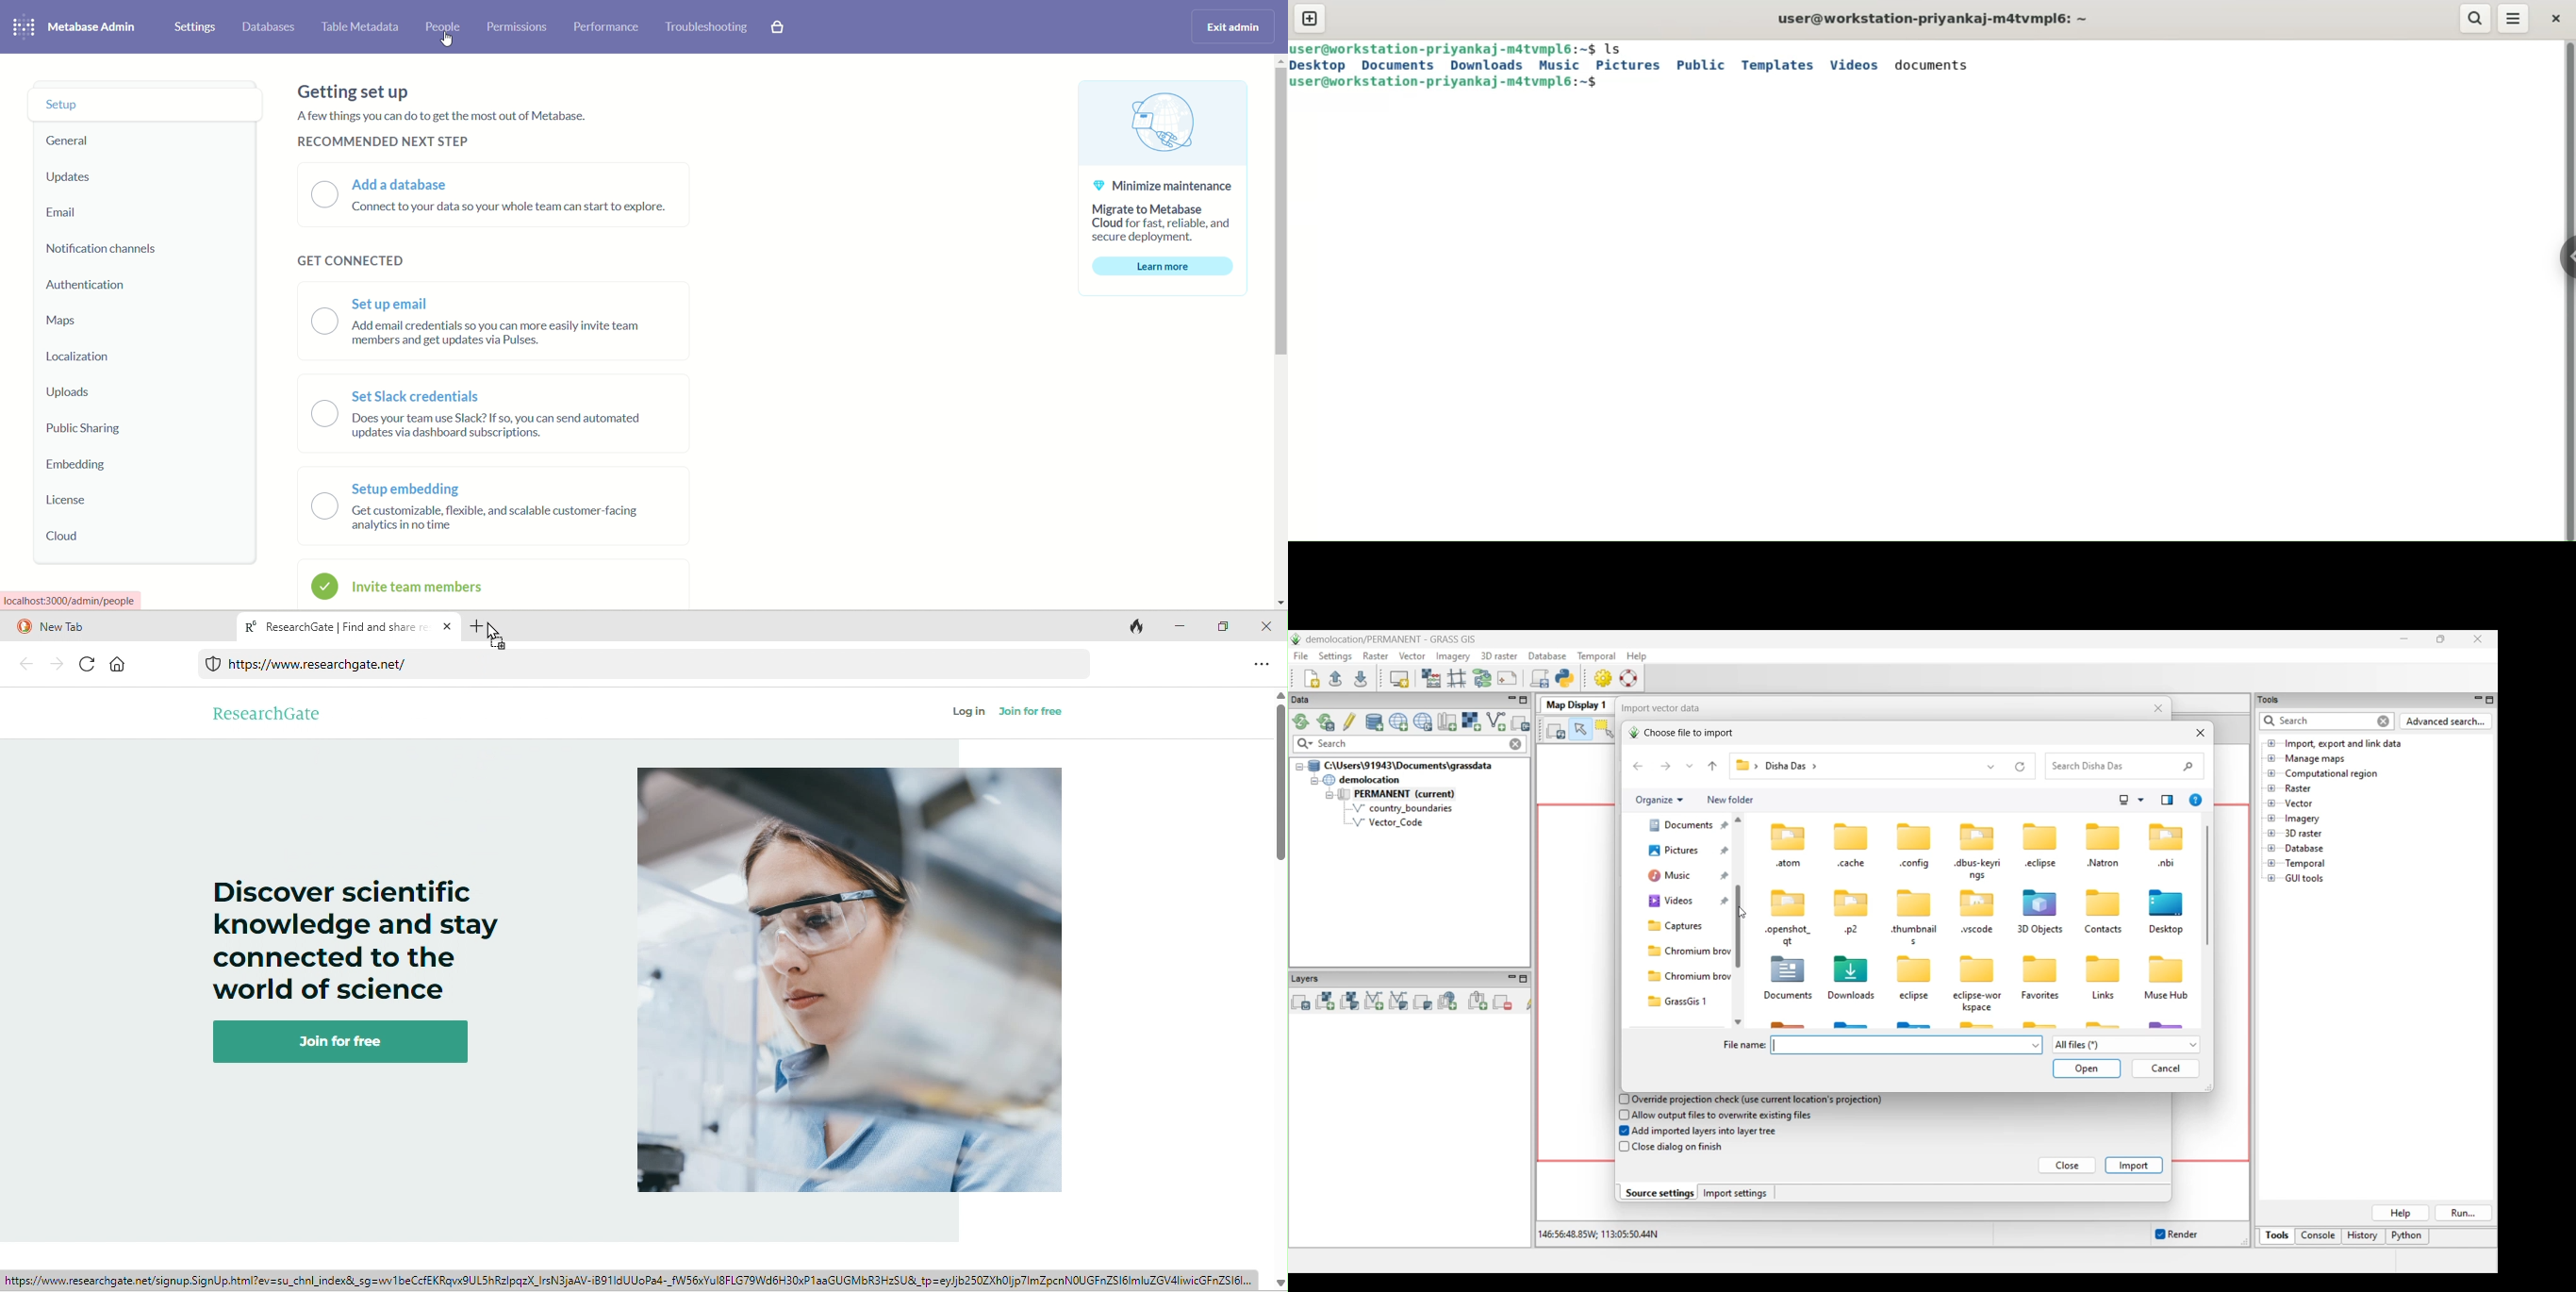  Describe the element at coordinates (1280, 1282) in the screenshot. I see `Scroll down` at that location.